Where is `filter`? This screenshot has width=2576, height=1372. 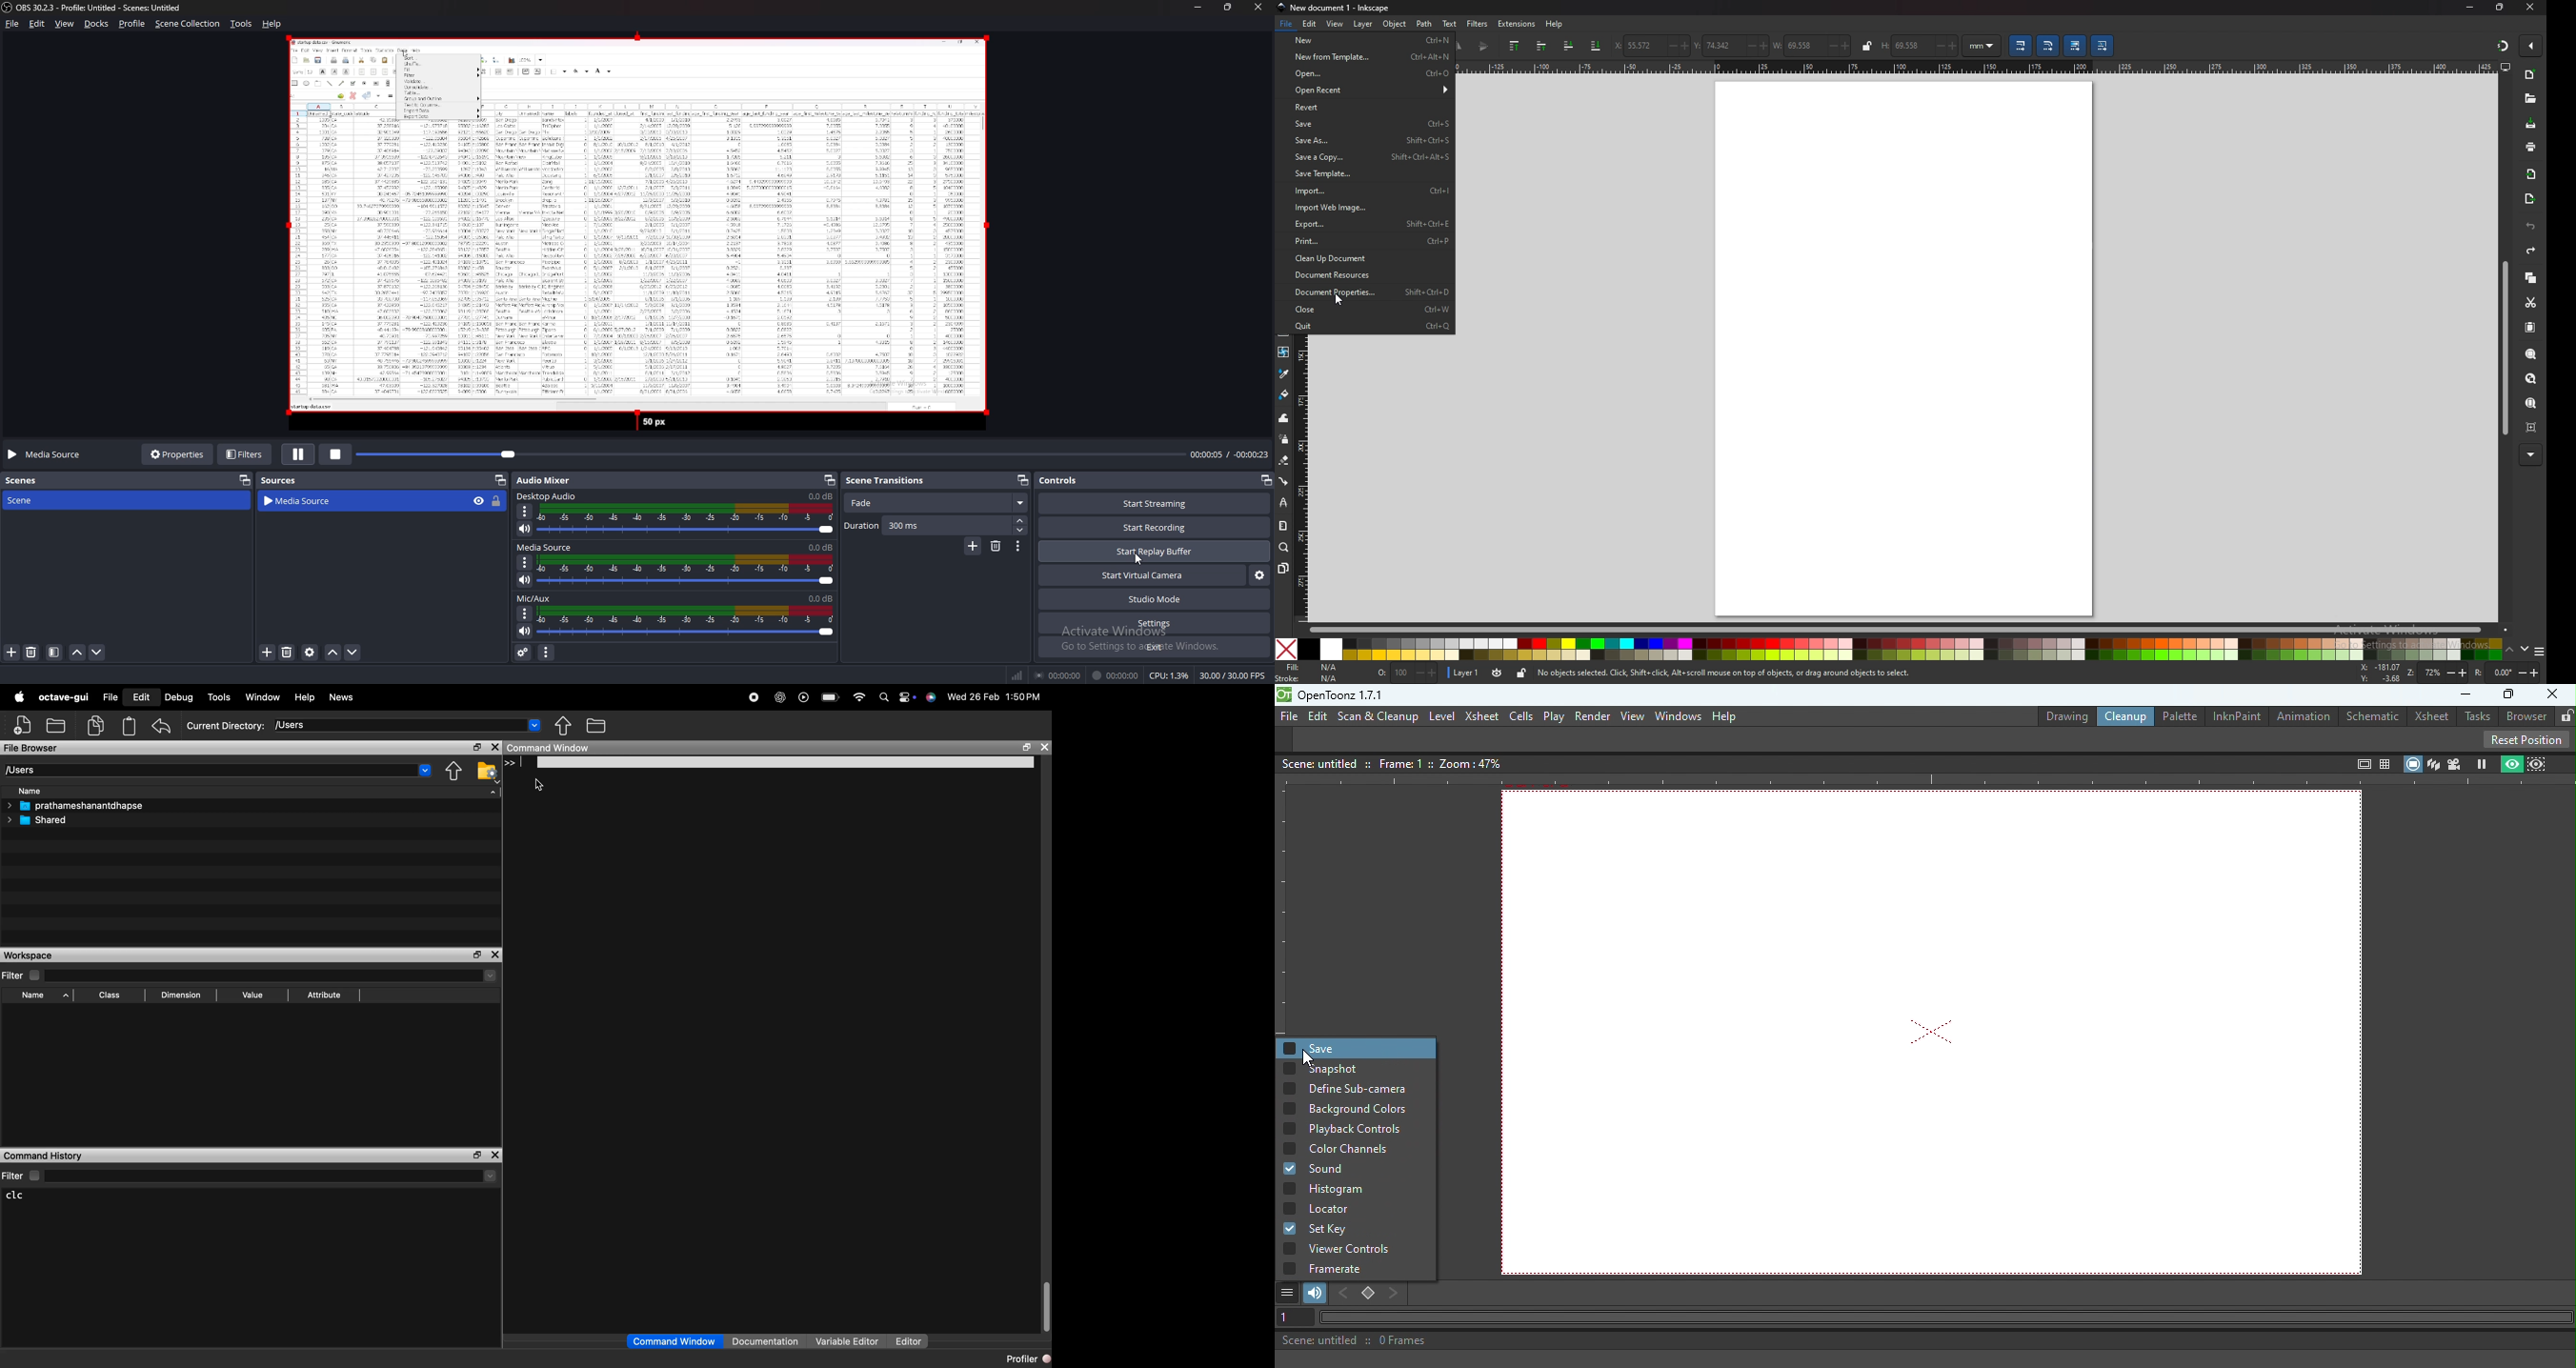
filter is located at coordinates (54, 652).